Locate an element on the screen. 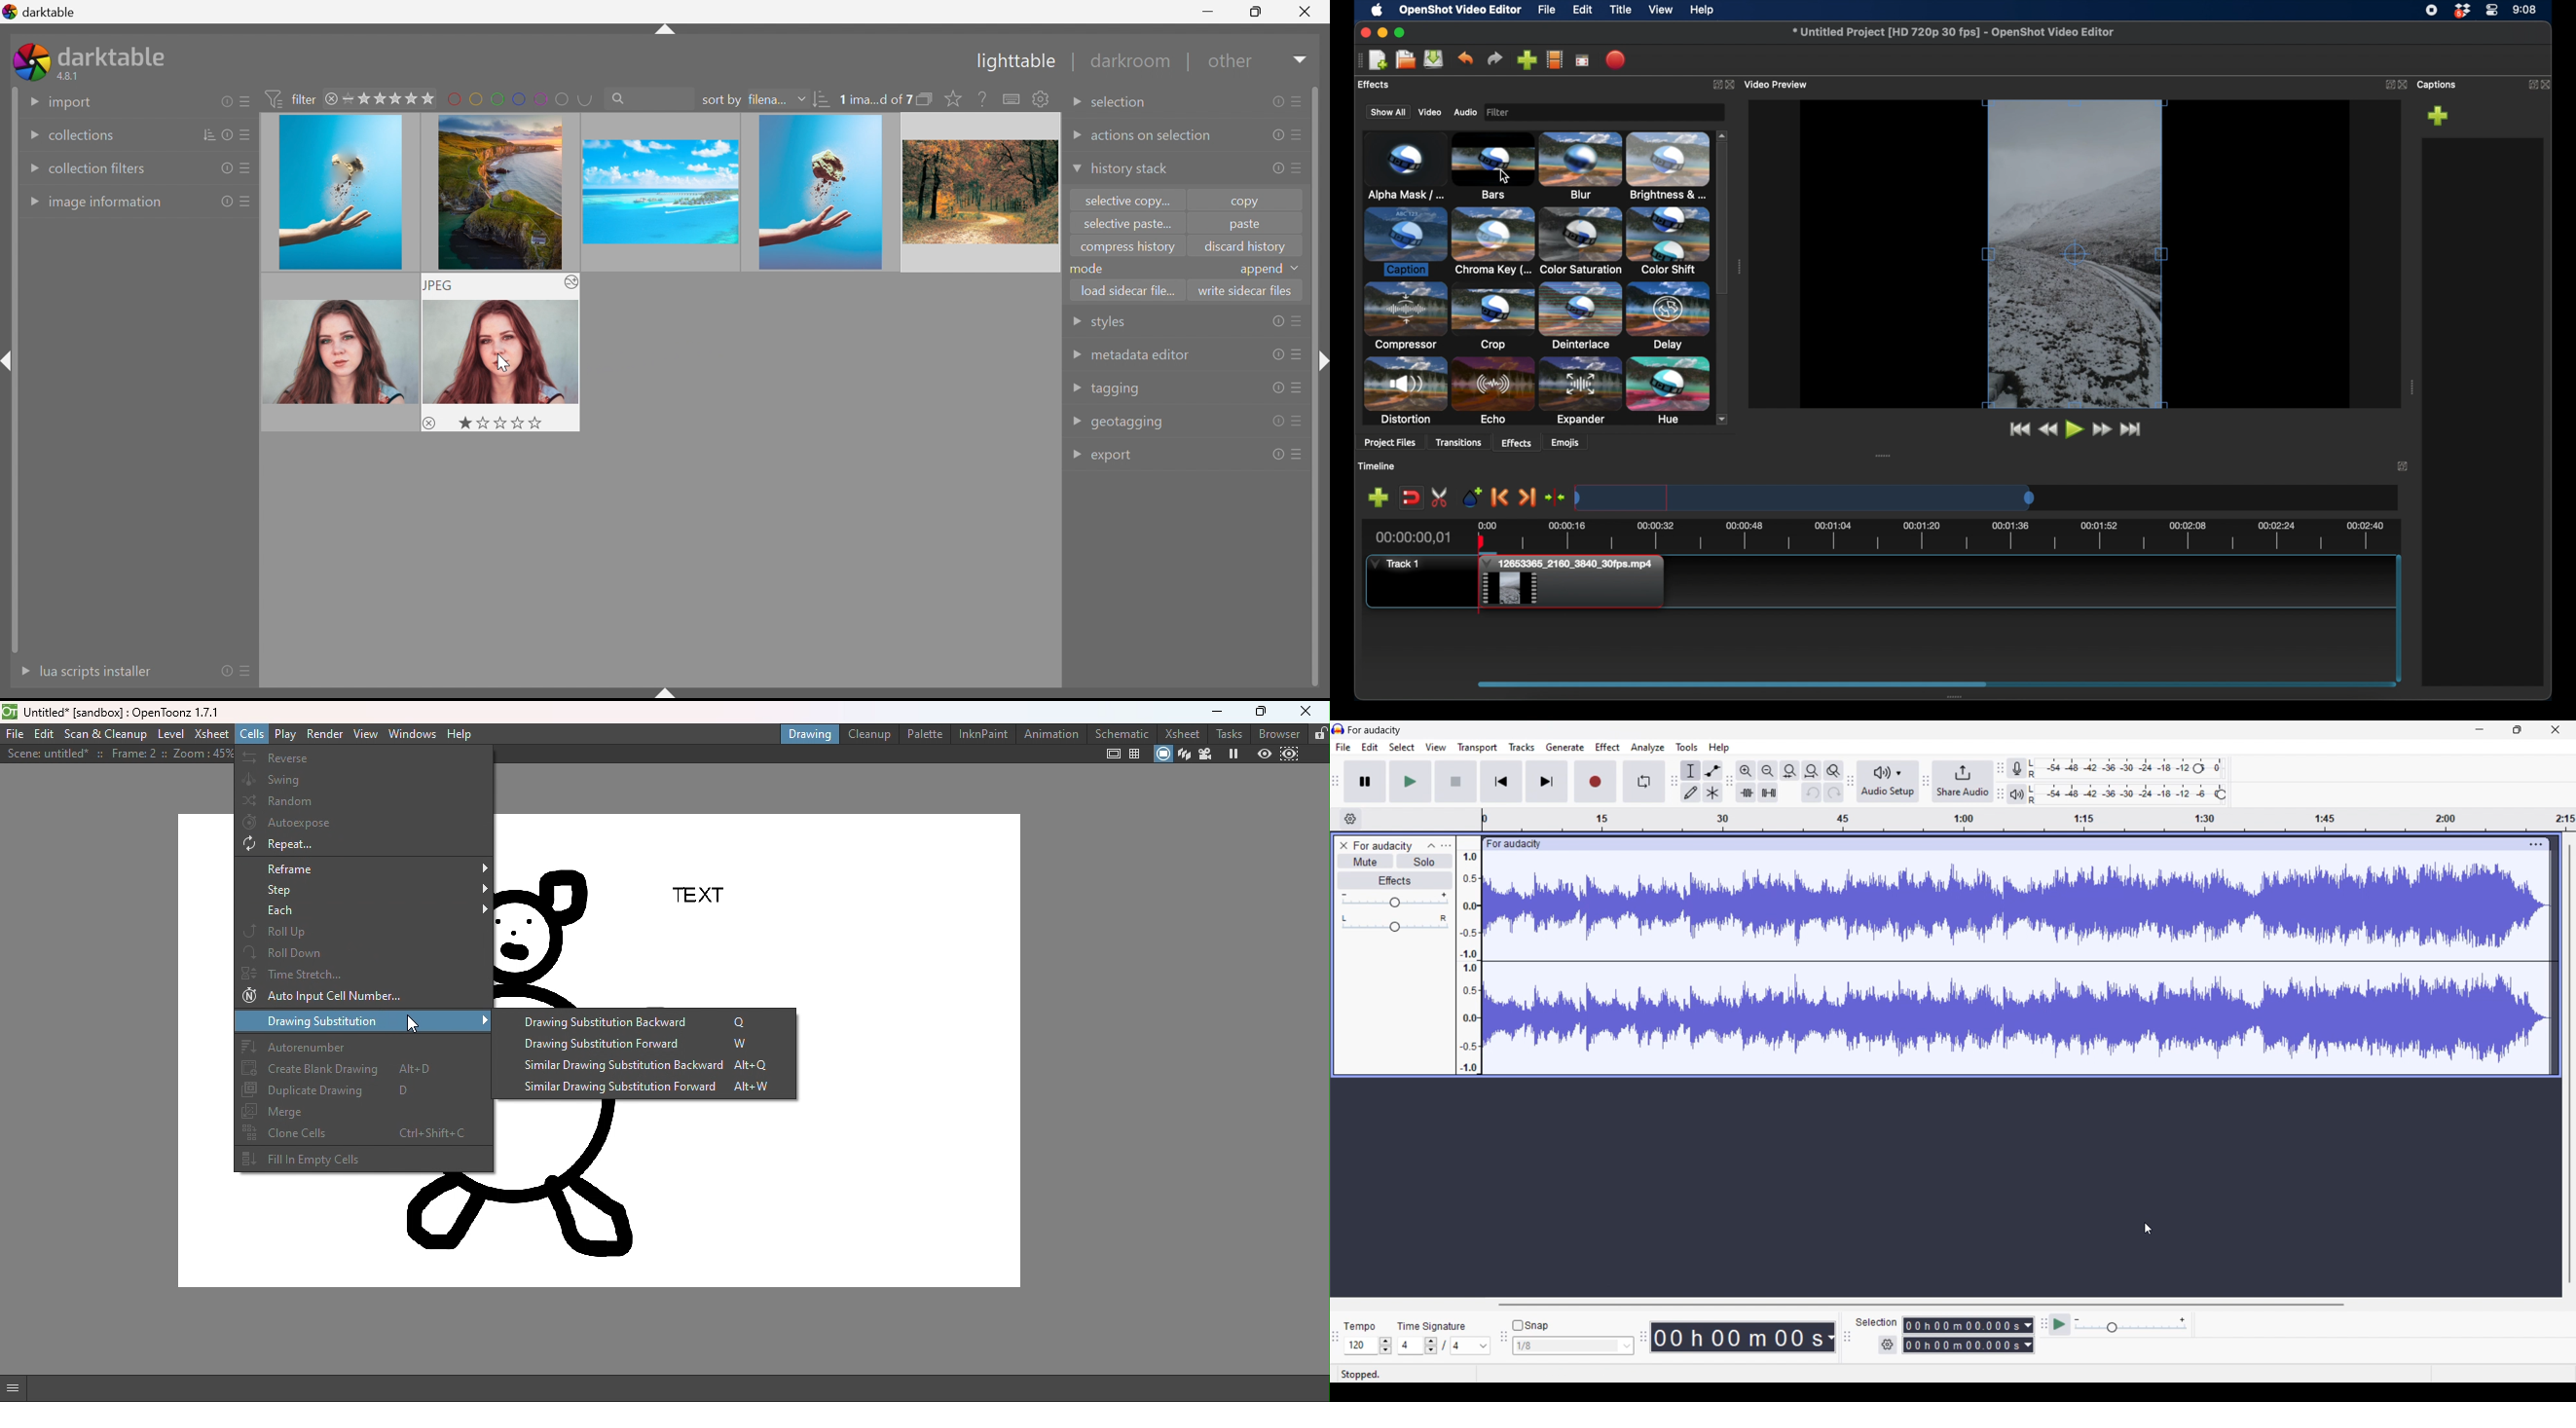 The height and width of the screenshot is (1428, 2576). Zoom toggle is located at coordinates (1834, 771).